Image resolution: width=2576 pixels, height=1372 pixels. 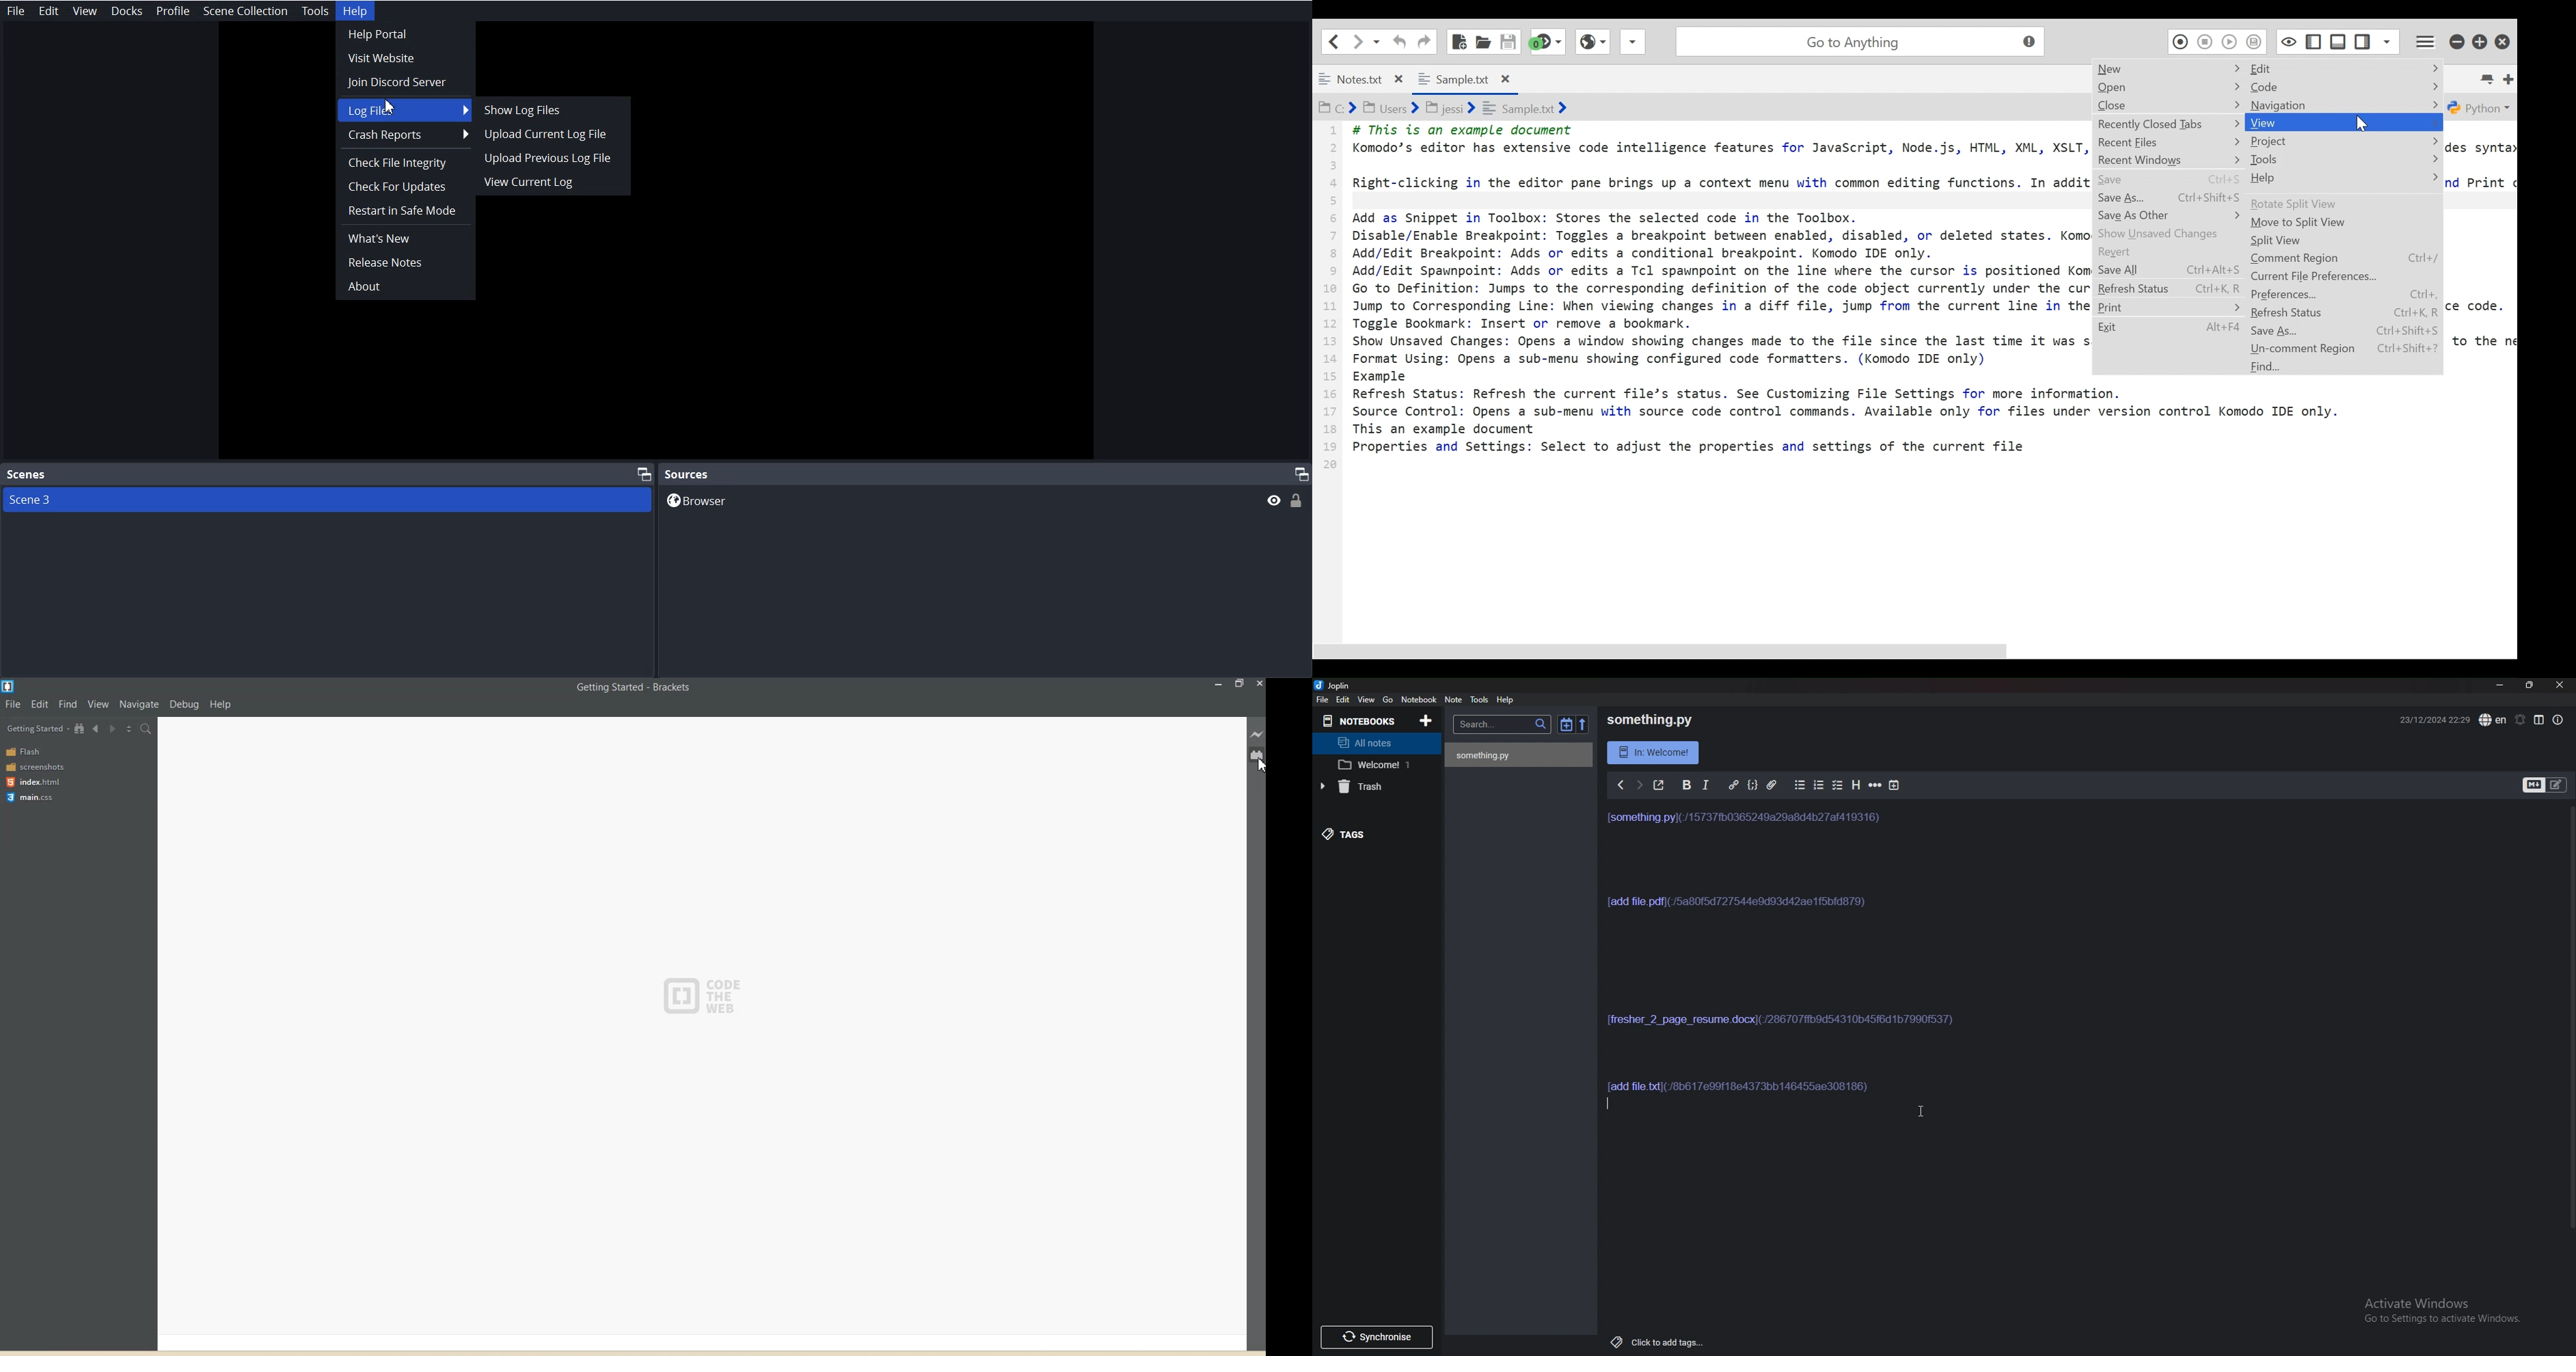 I want to click on Minimize, so click(x=2502, y=685).